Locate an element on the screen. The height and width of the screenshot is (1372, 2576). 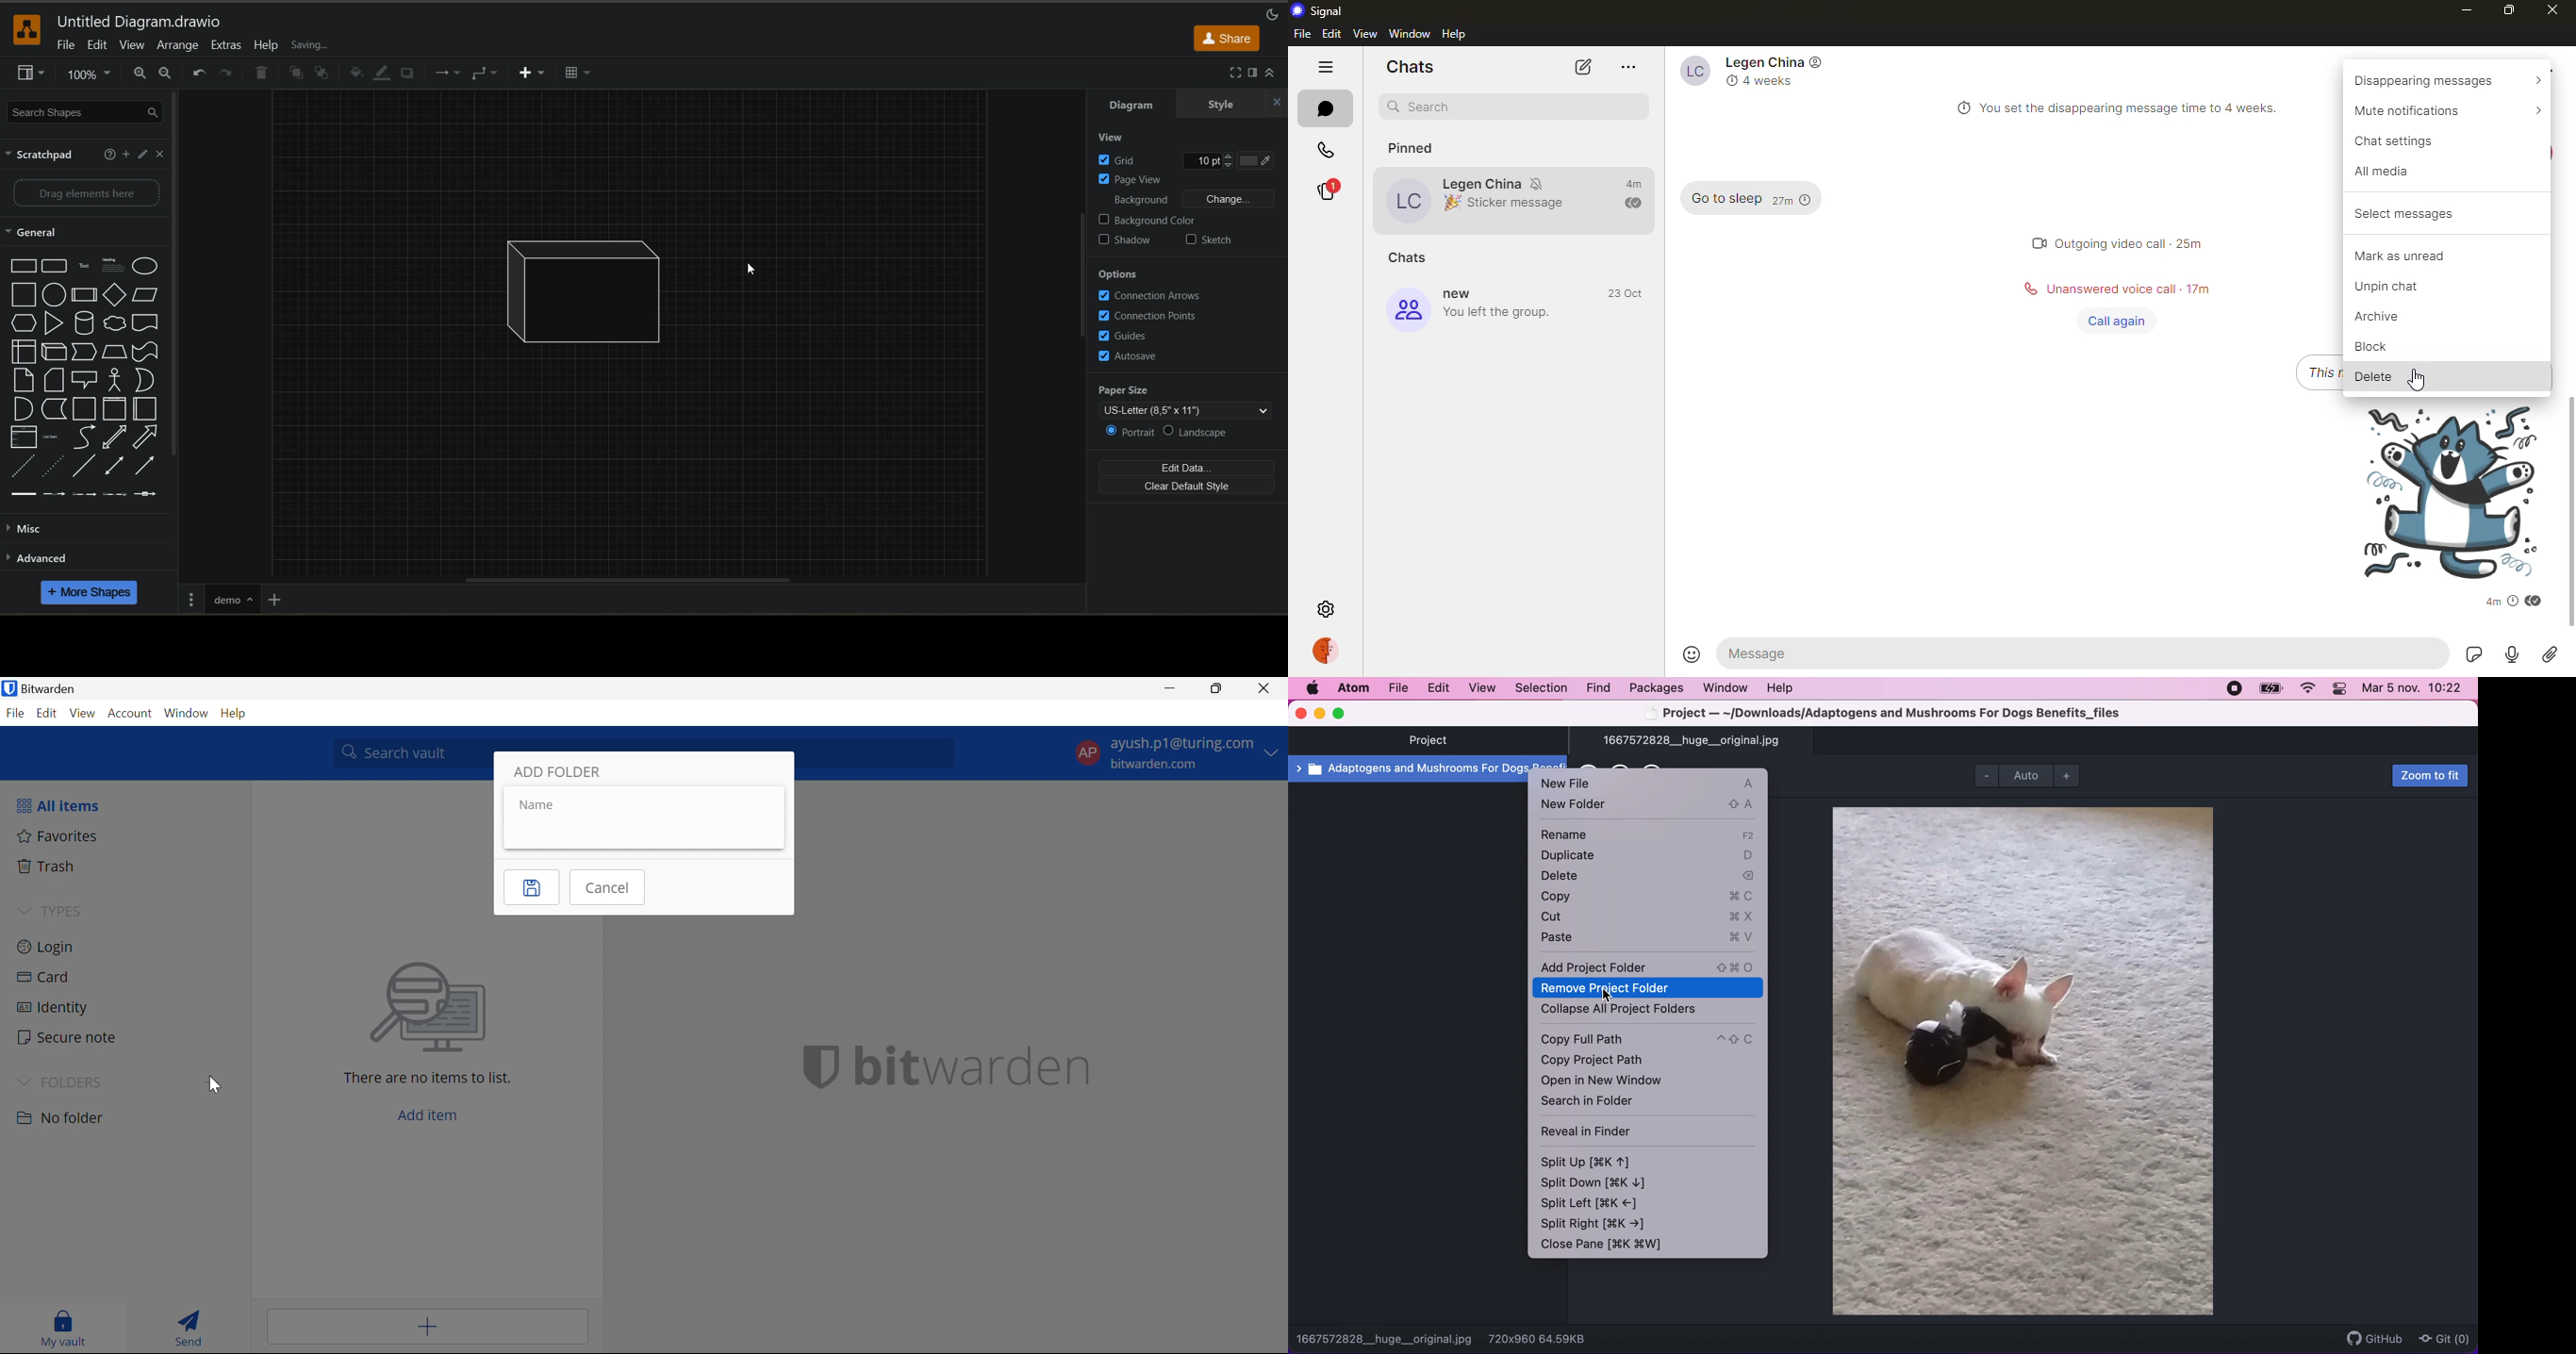
view is located at coordinates (1120, 138).